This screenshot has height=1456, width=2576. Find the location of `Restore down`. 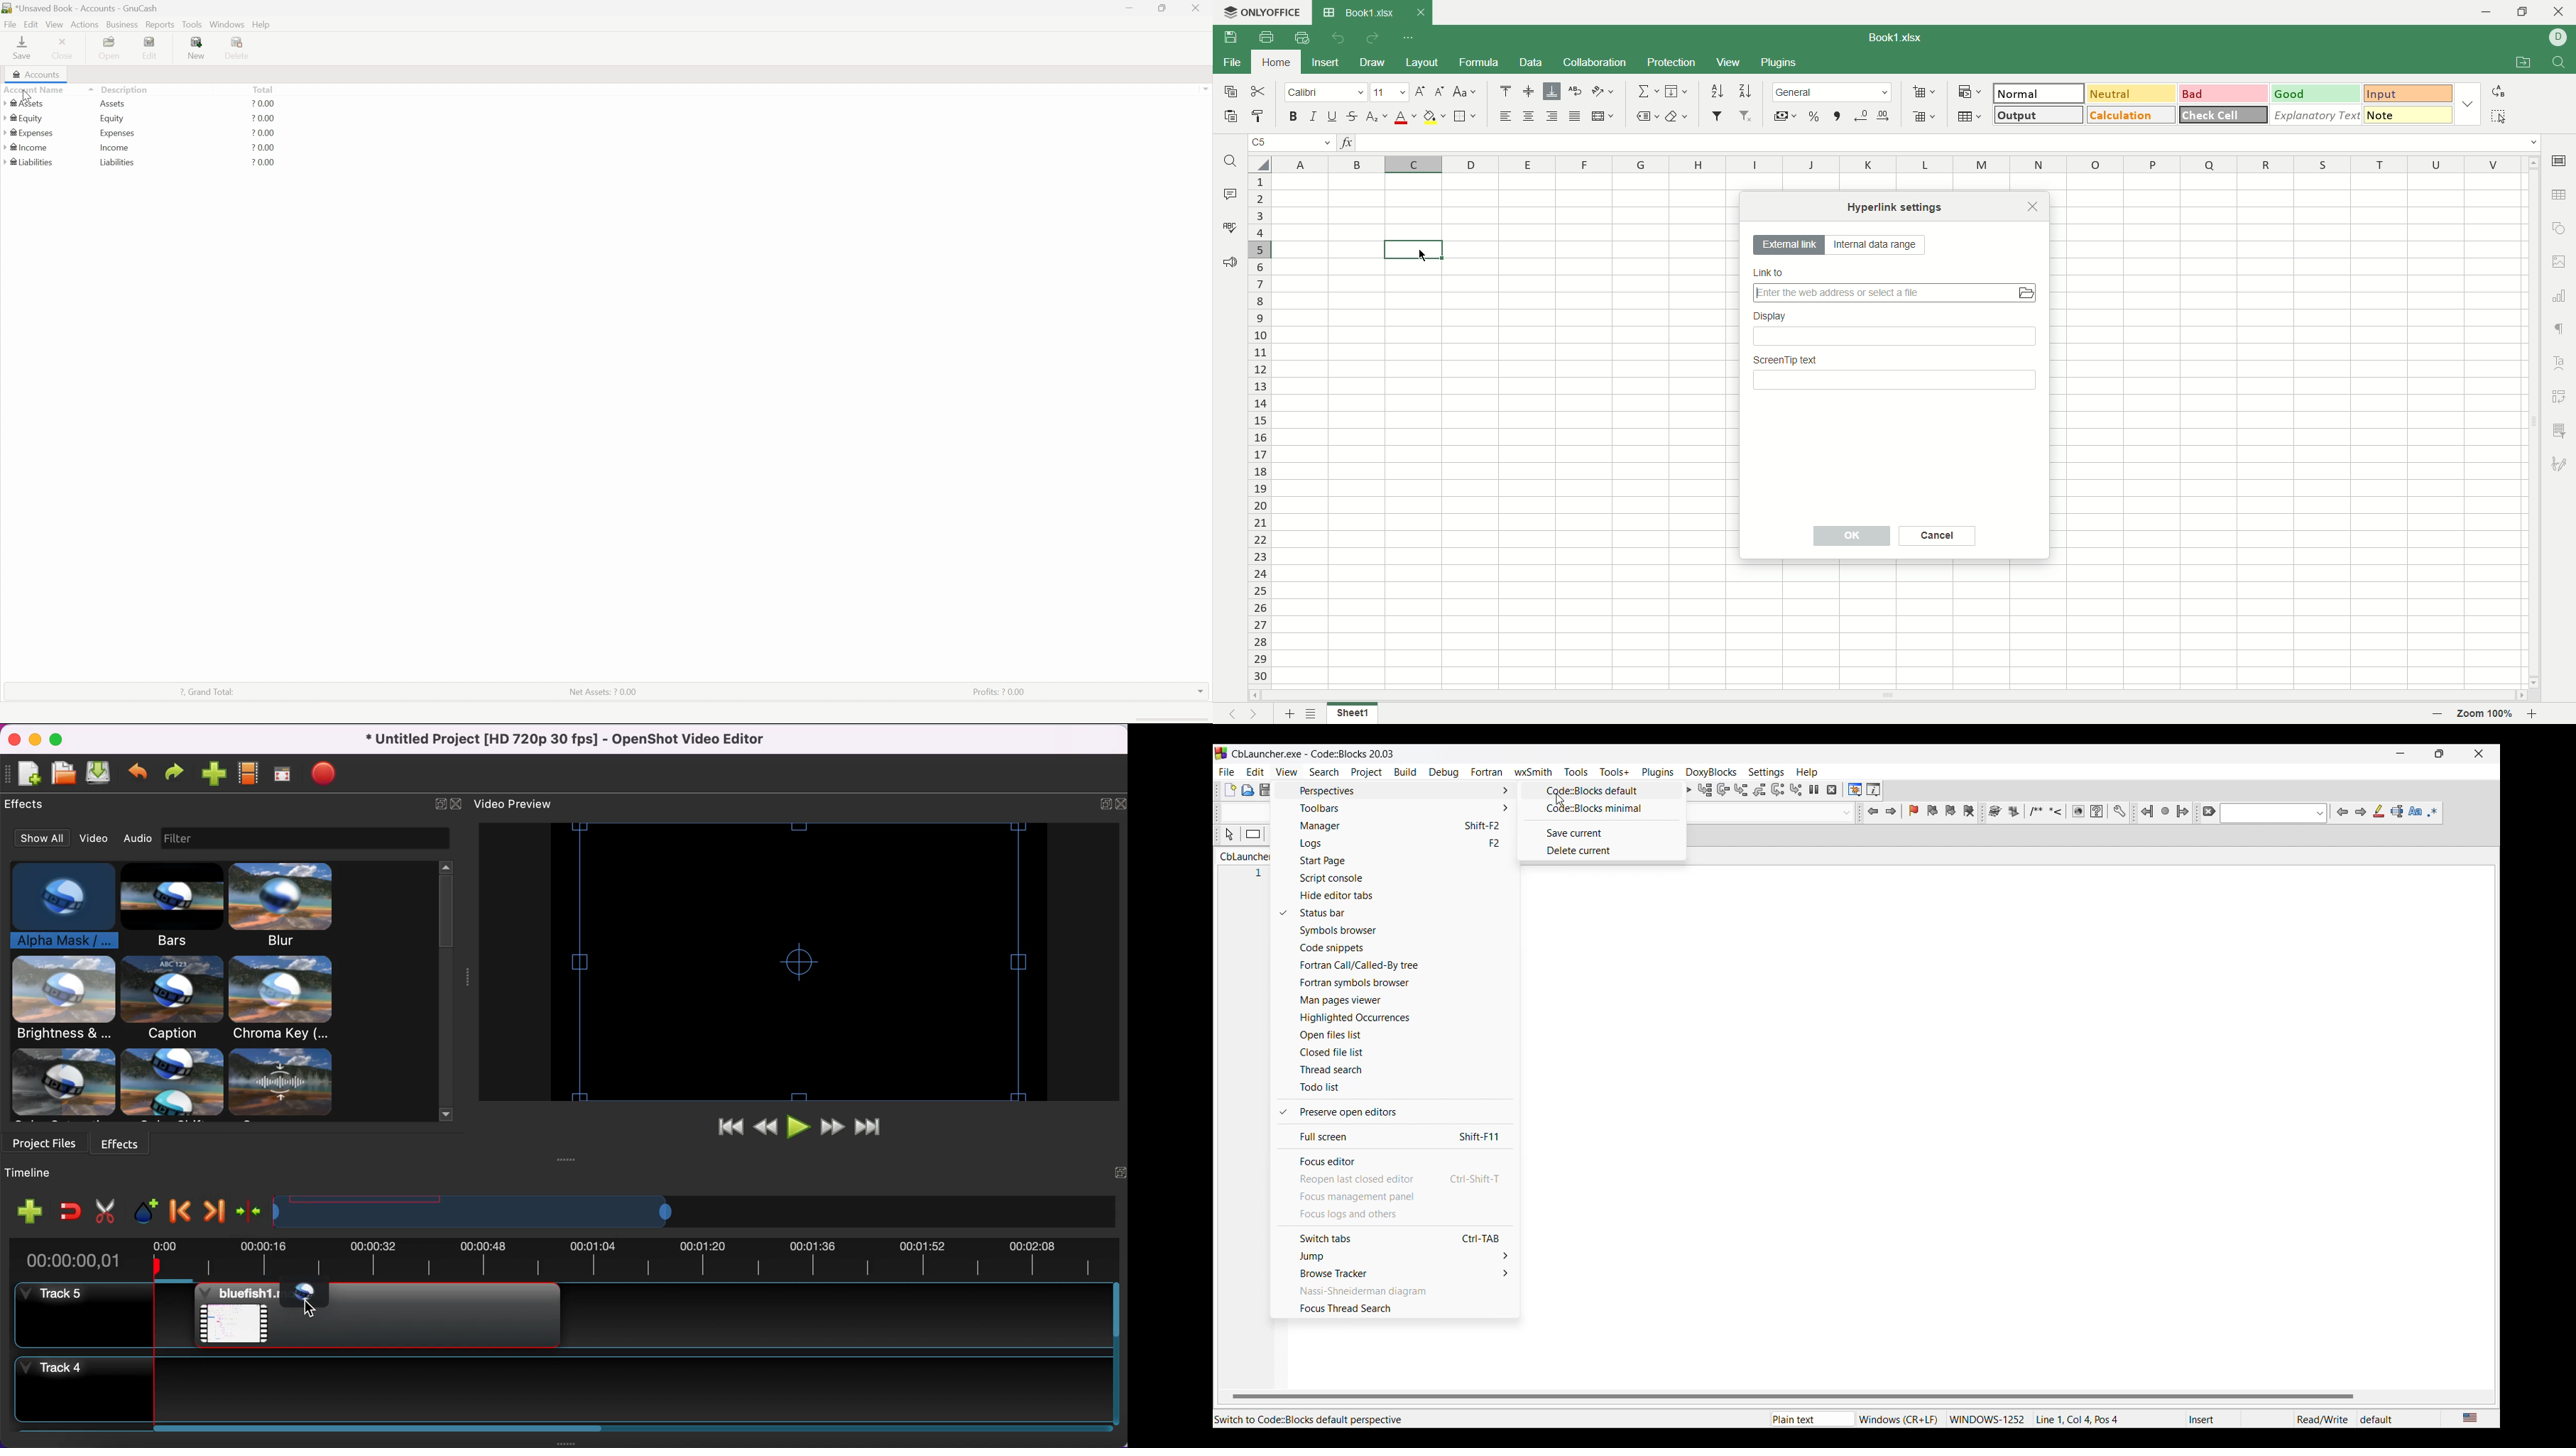

Restore down is located at coordinates (1166, 7).